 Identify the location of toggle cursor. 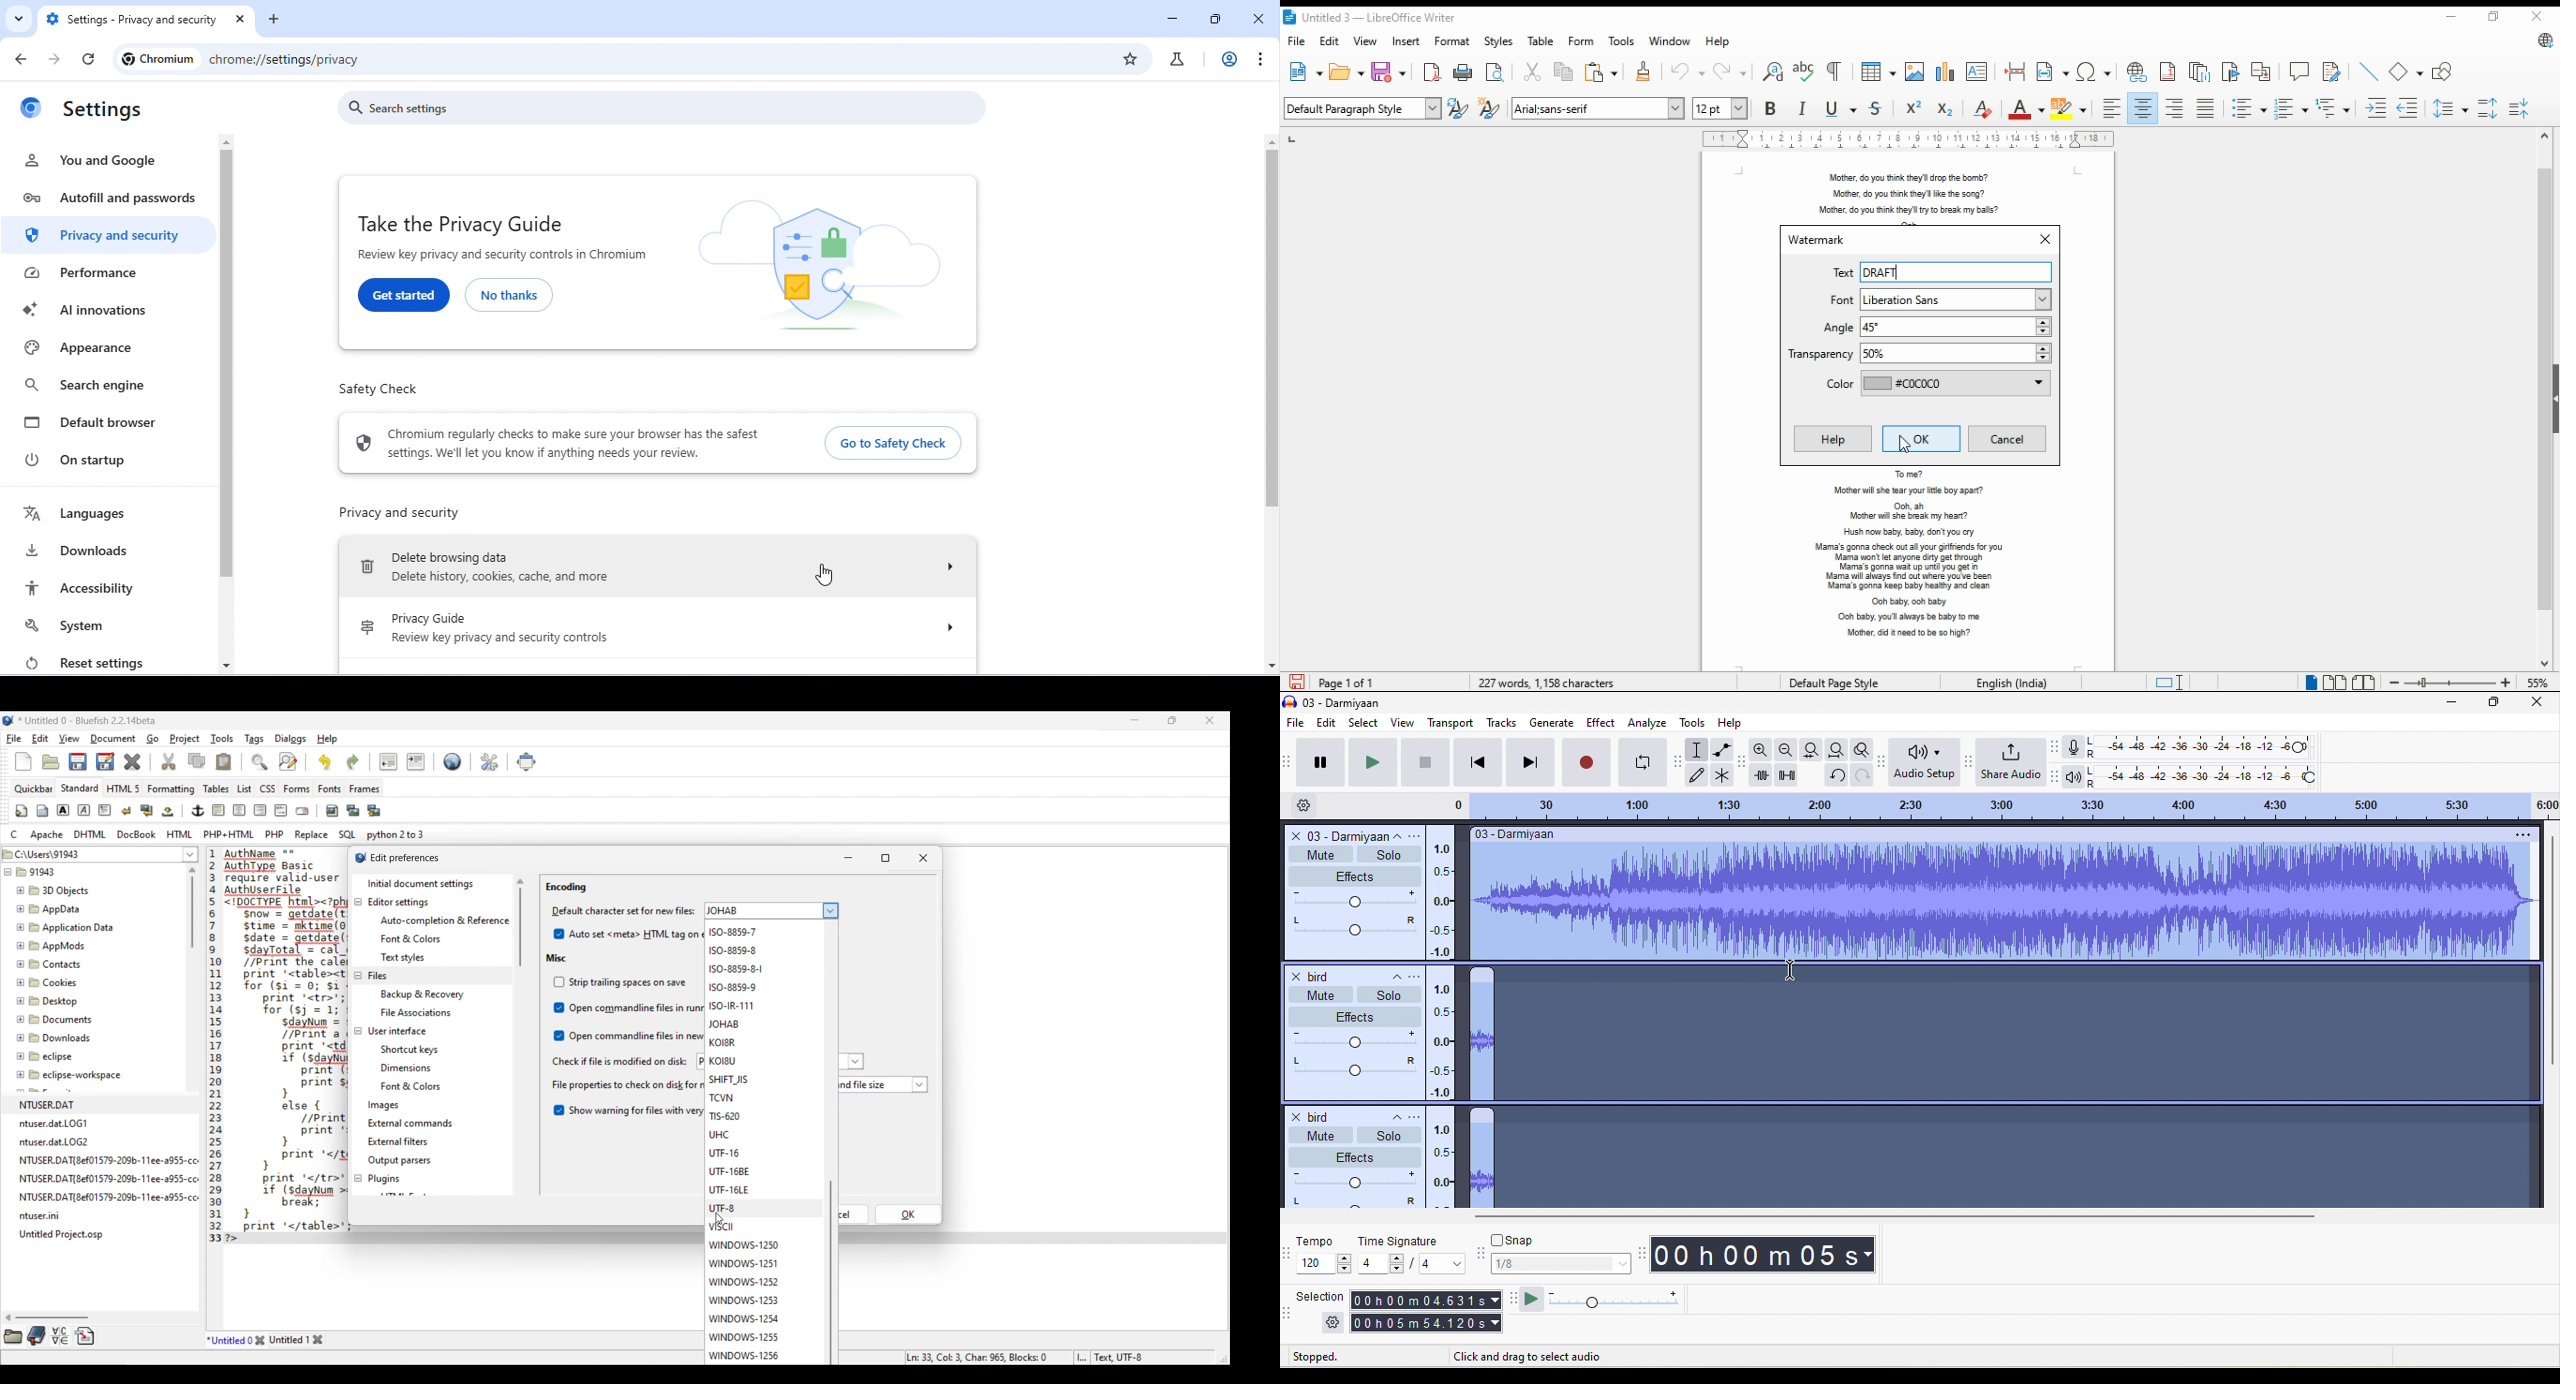
(2167, 681).